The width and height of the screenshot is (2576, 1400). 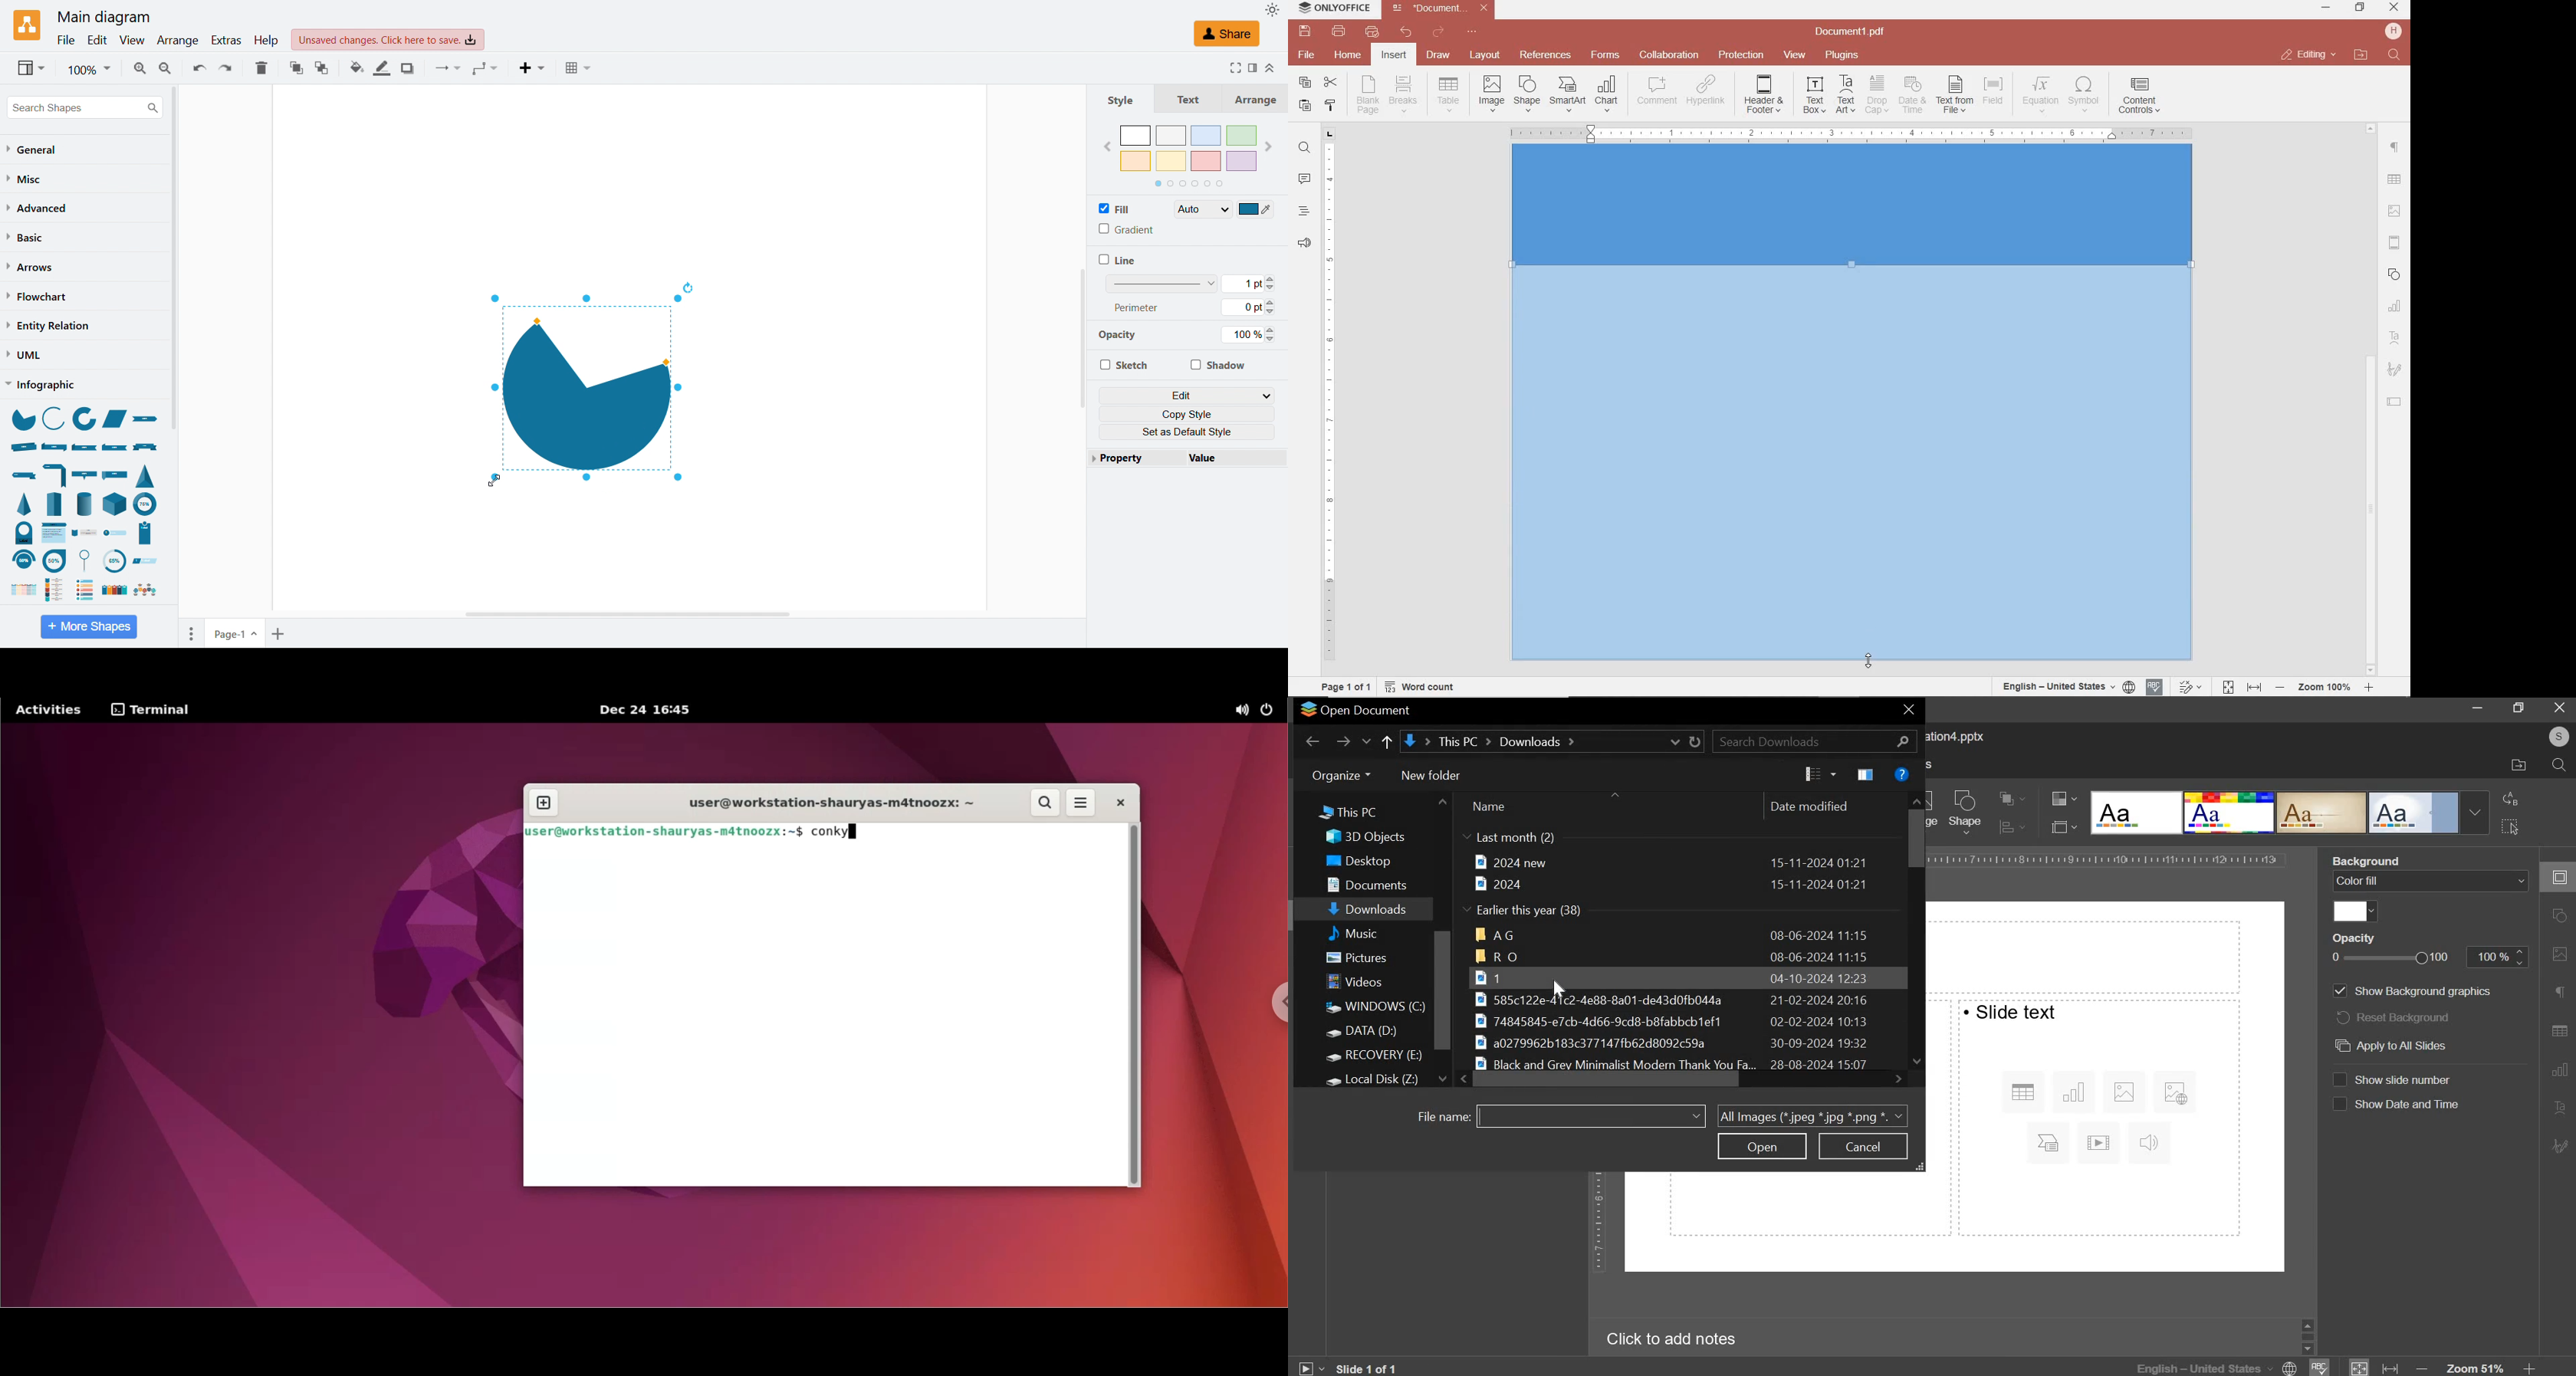 I want to click on language, so click(x=2219, y=1367).